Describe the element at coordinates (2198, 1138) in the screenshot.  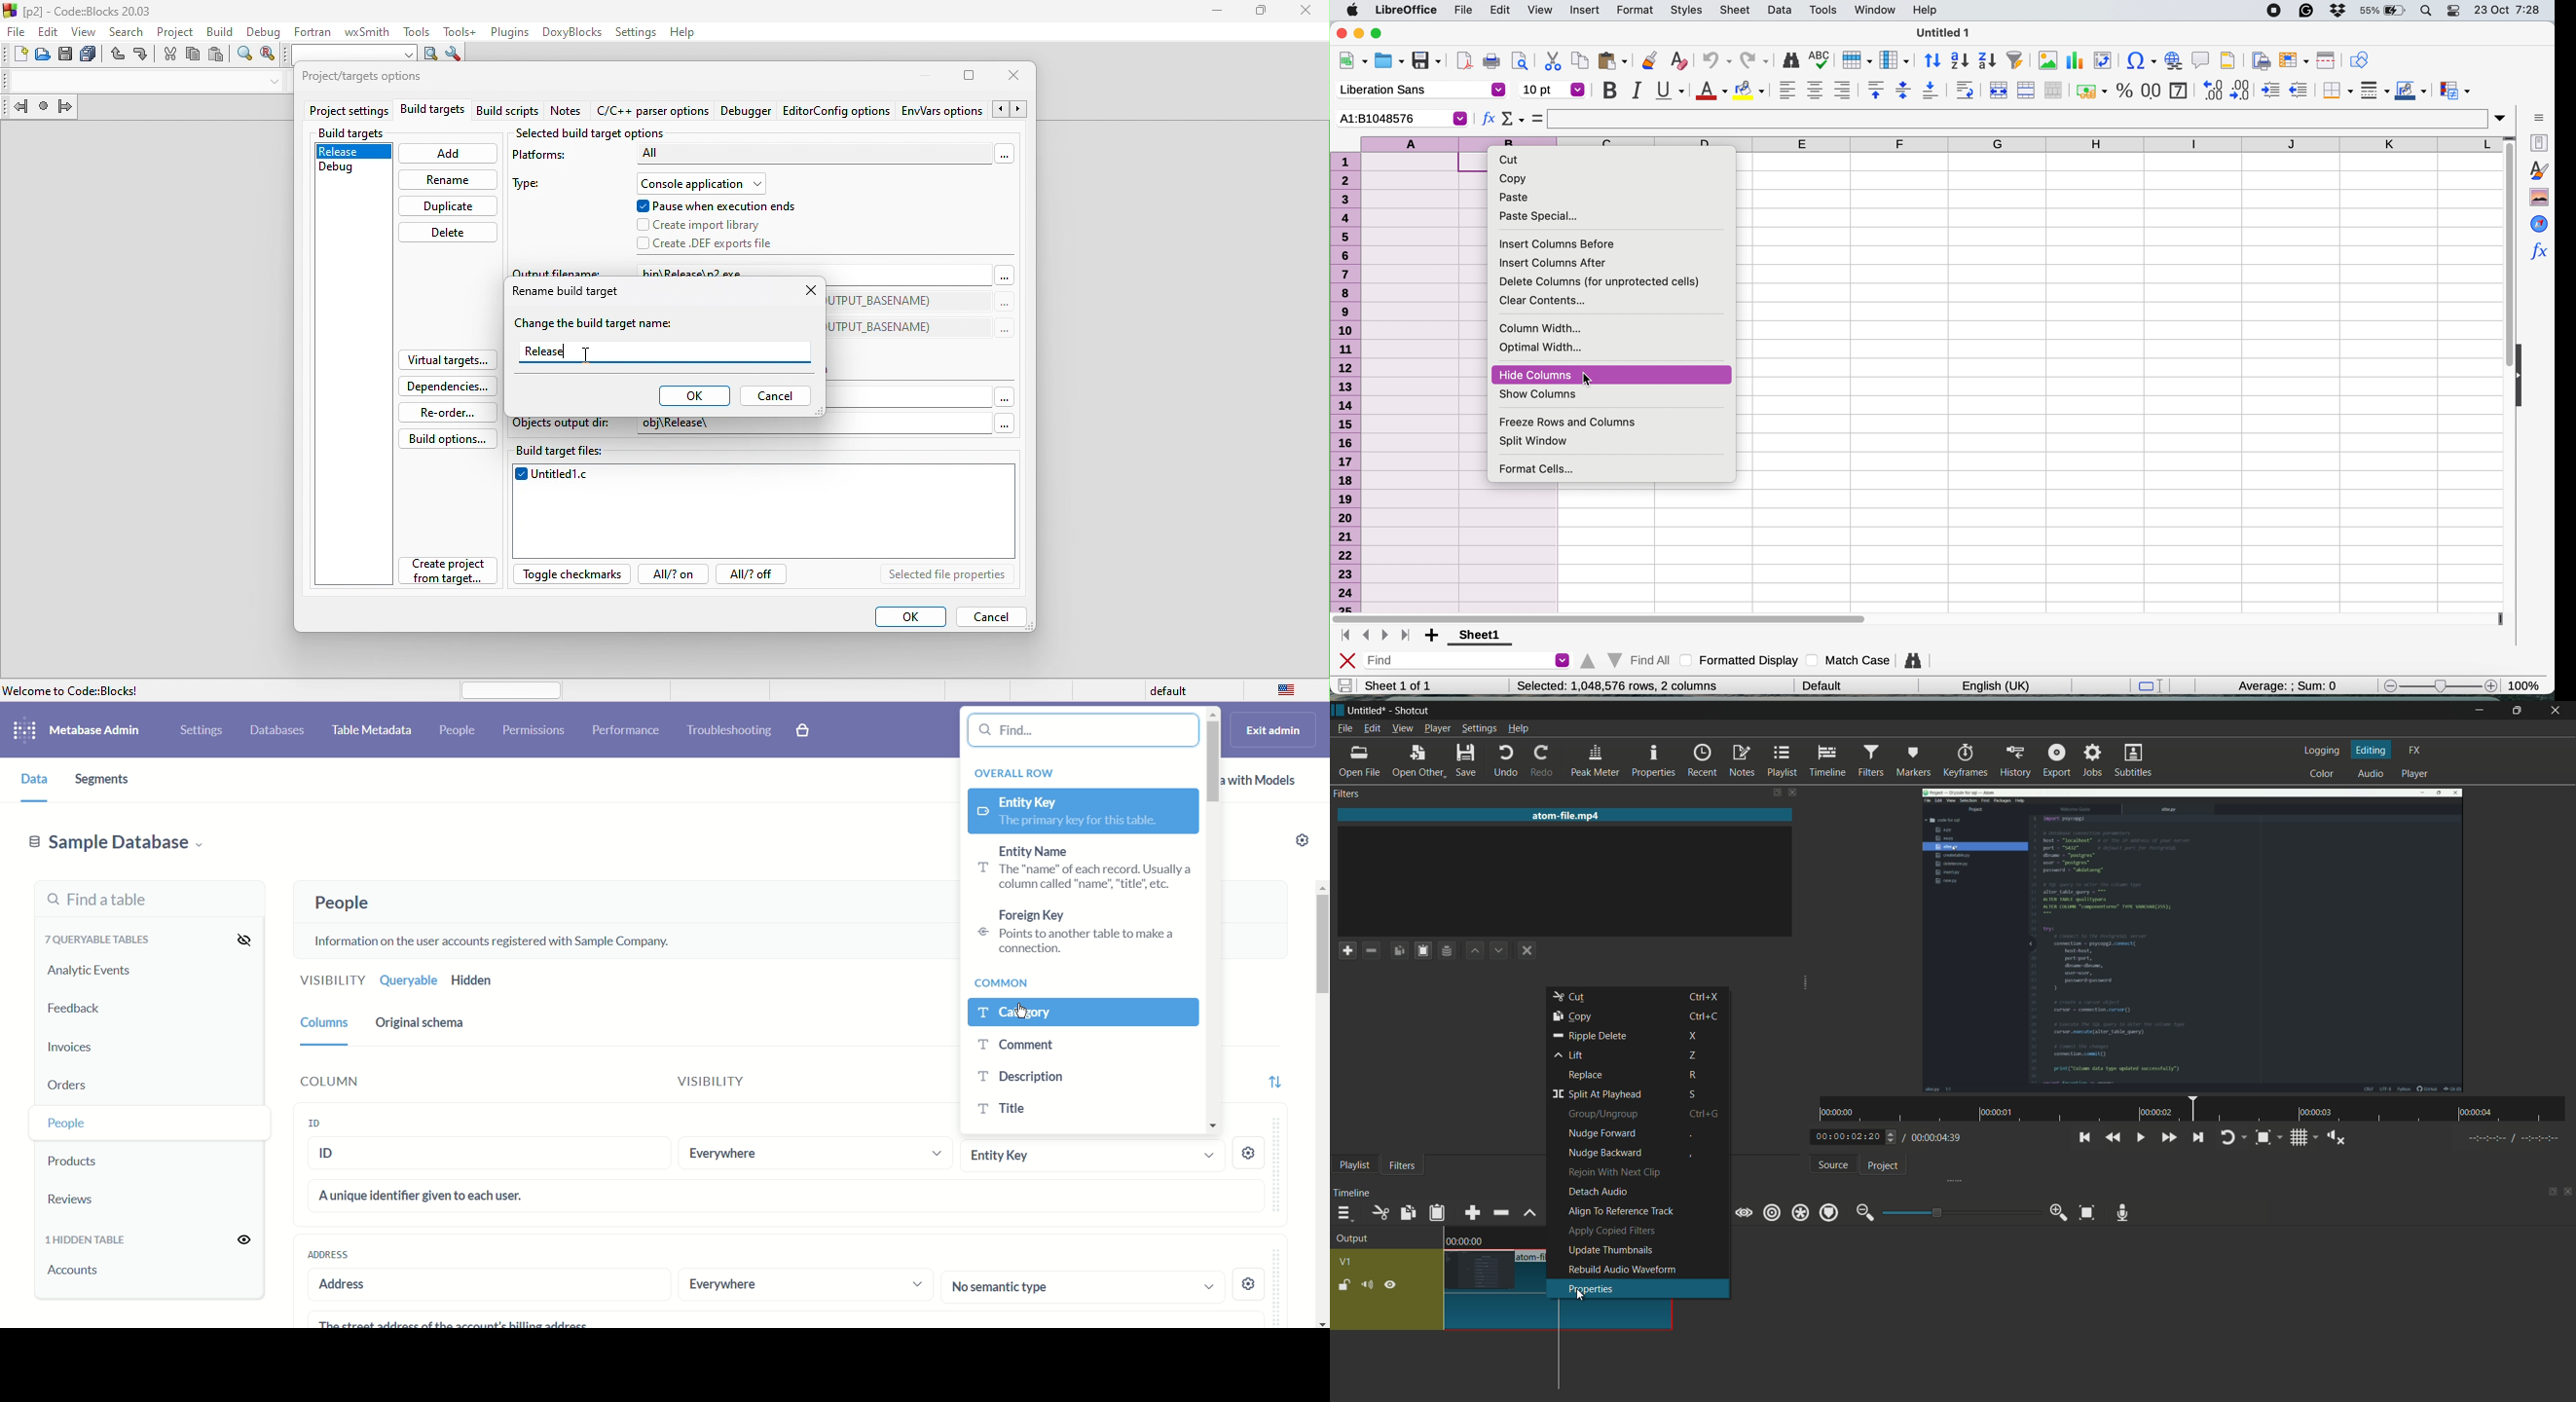
I see `skip to the next point` at that location.